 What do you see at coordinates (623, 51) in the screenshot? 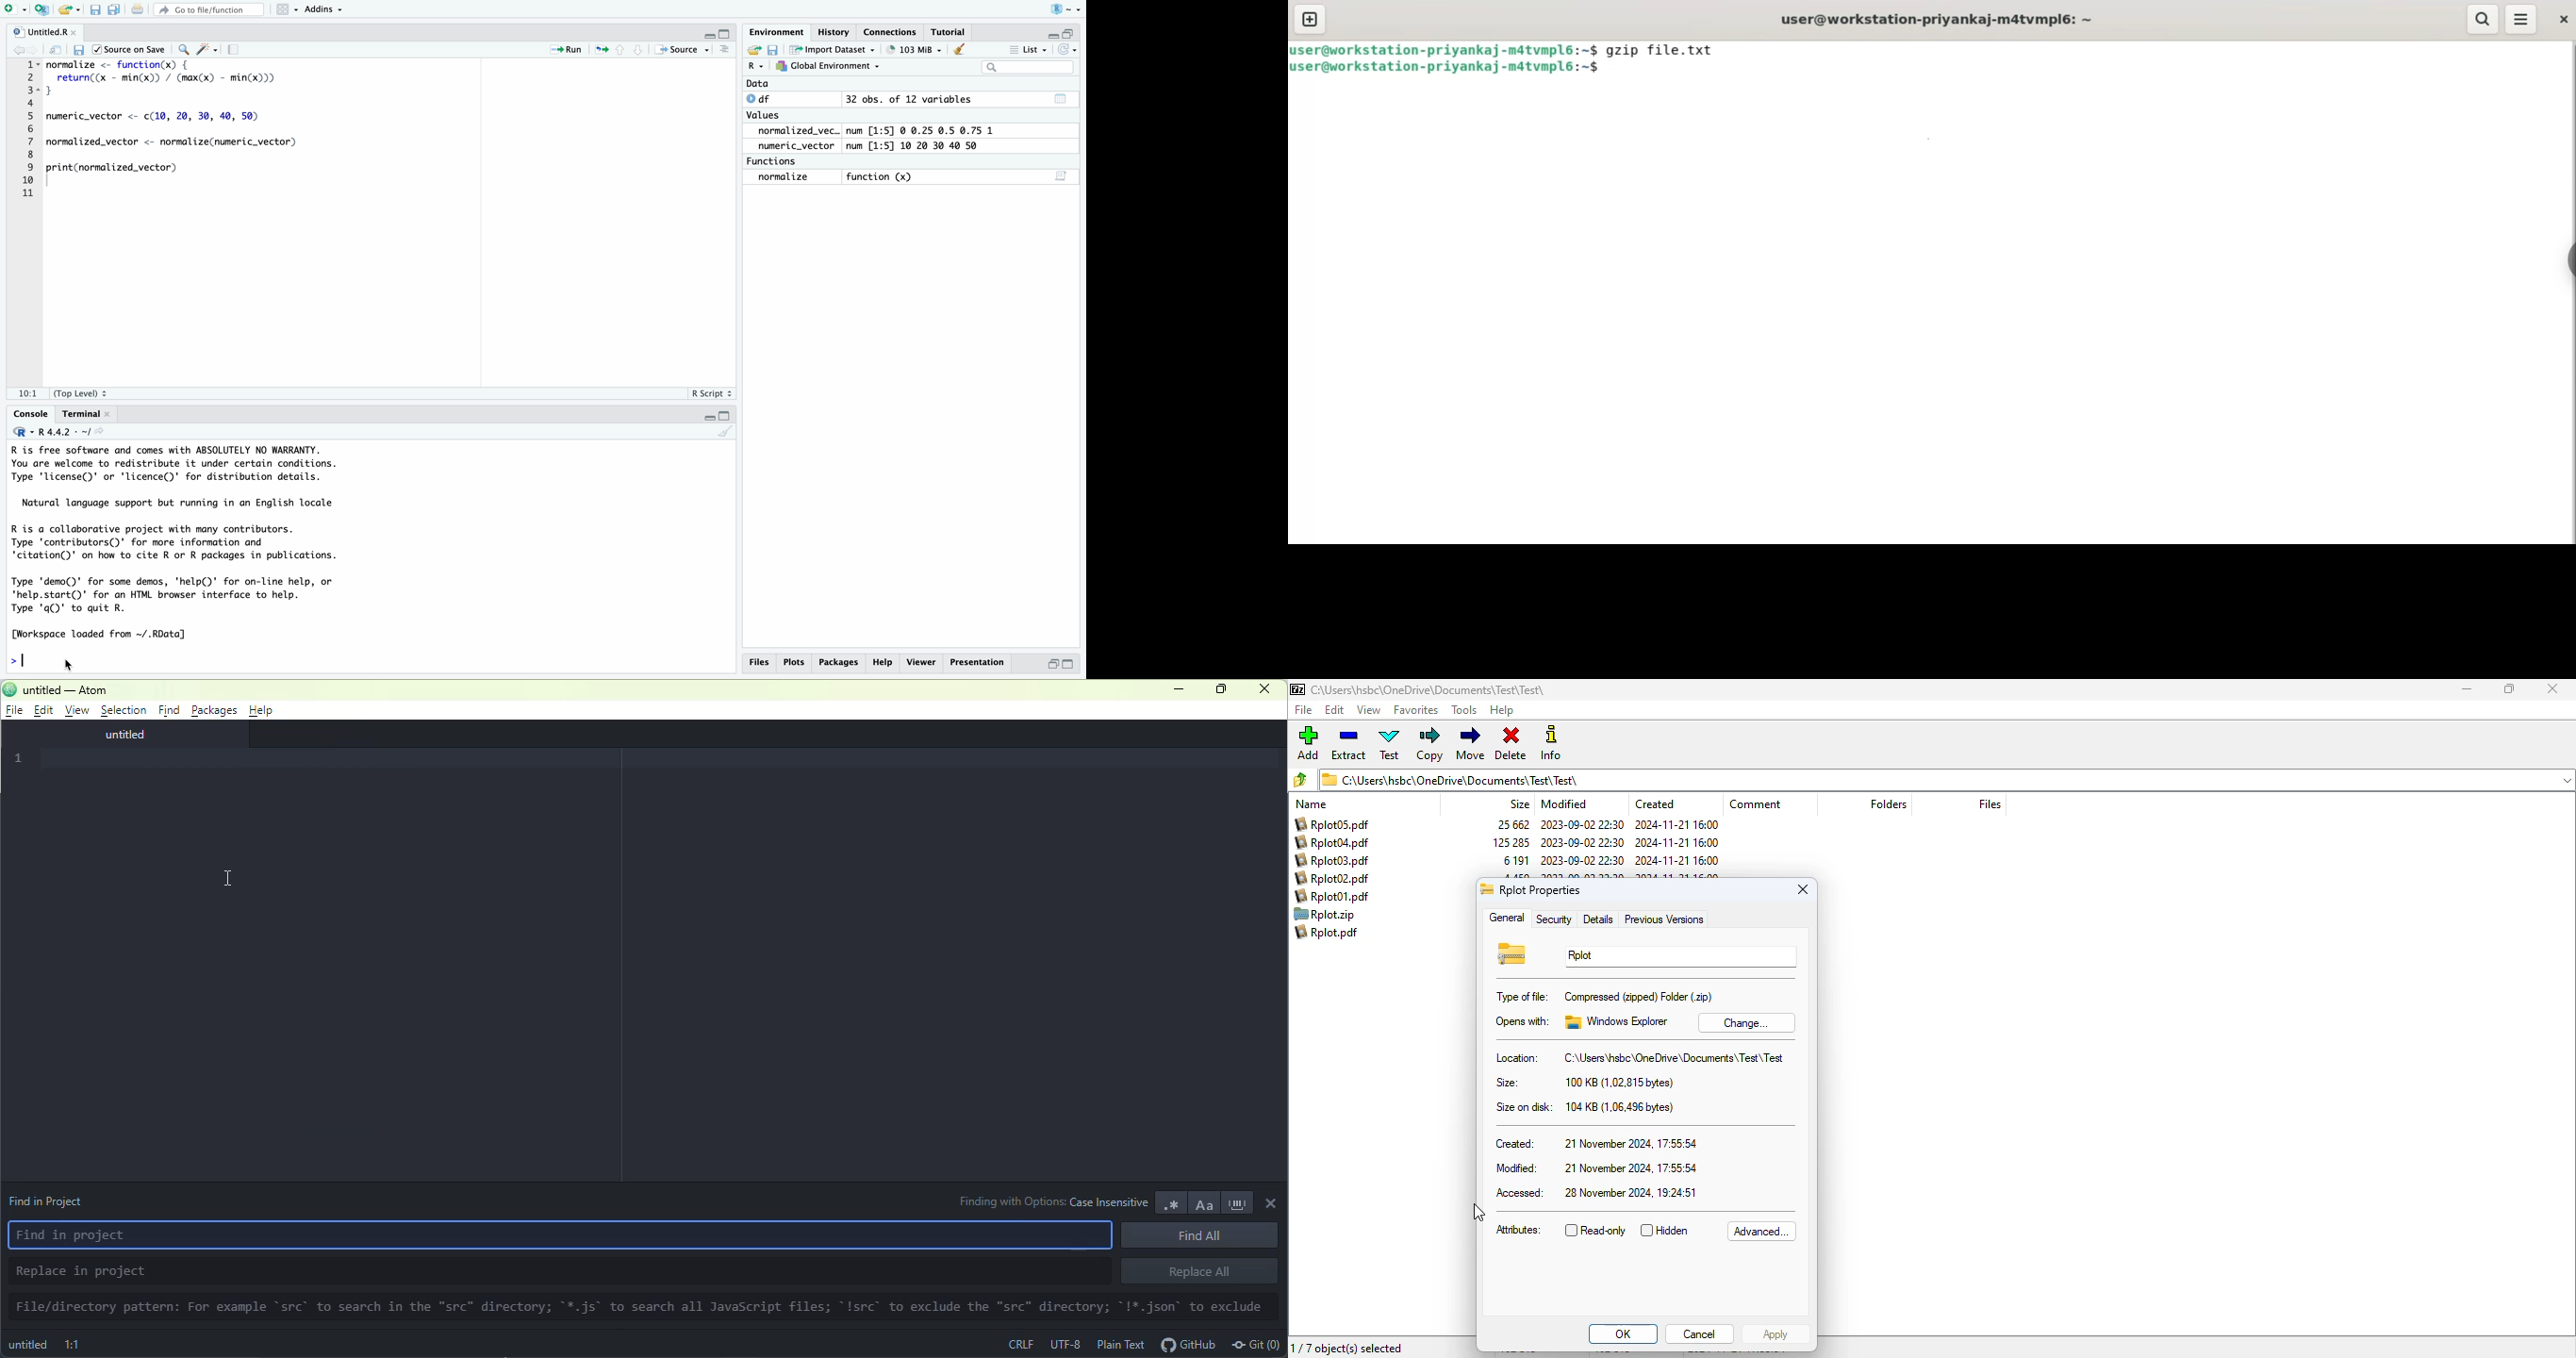
I see `Go to previous section/chunk (Ctrl + PgUp)` at bounding box center [623, 51].